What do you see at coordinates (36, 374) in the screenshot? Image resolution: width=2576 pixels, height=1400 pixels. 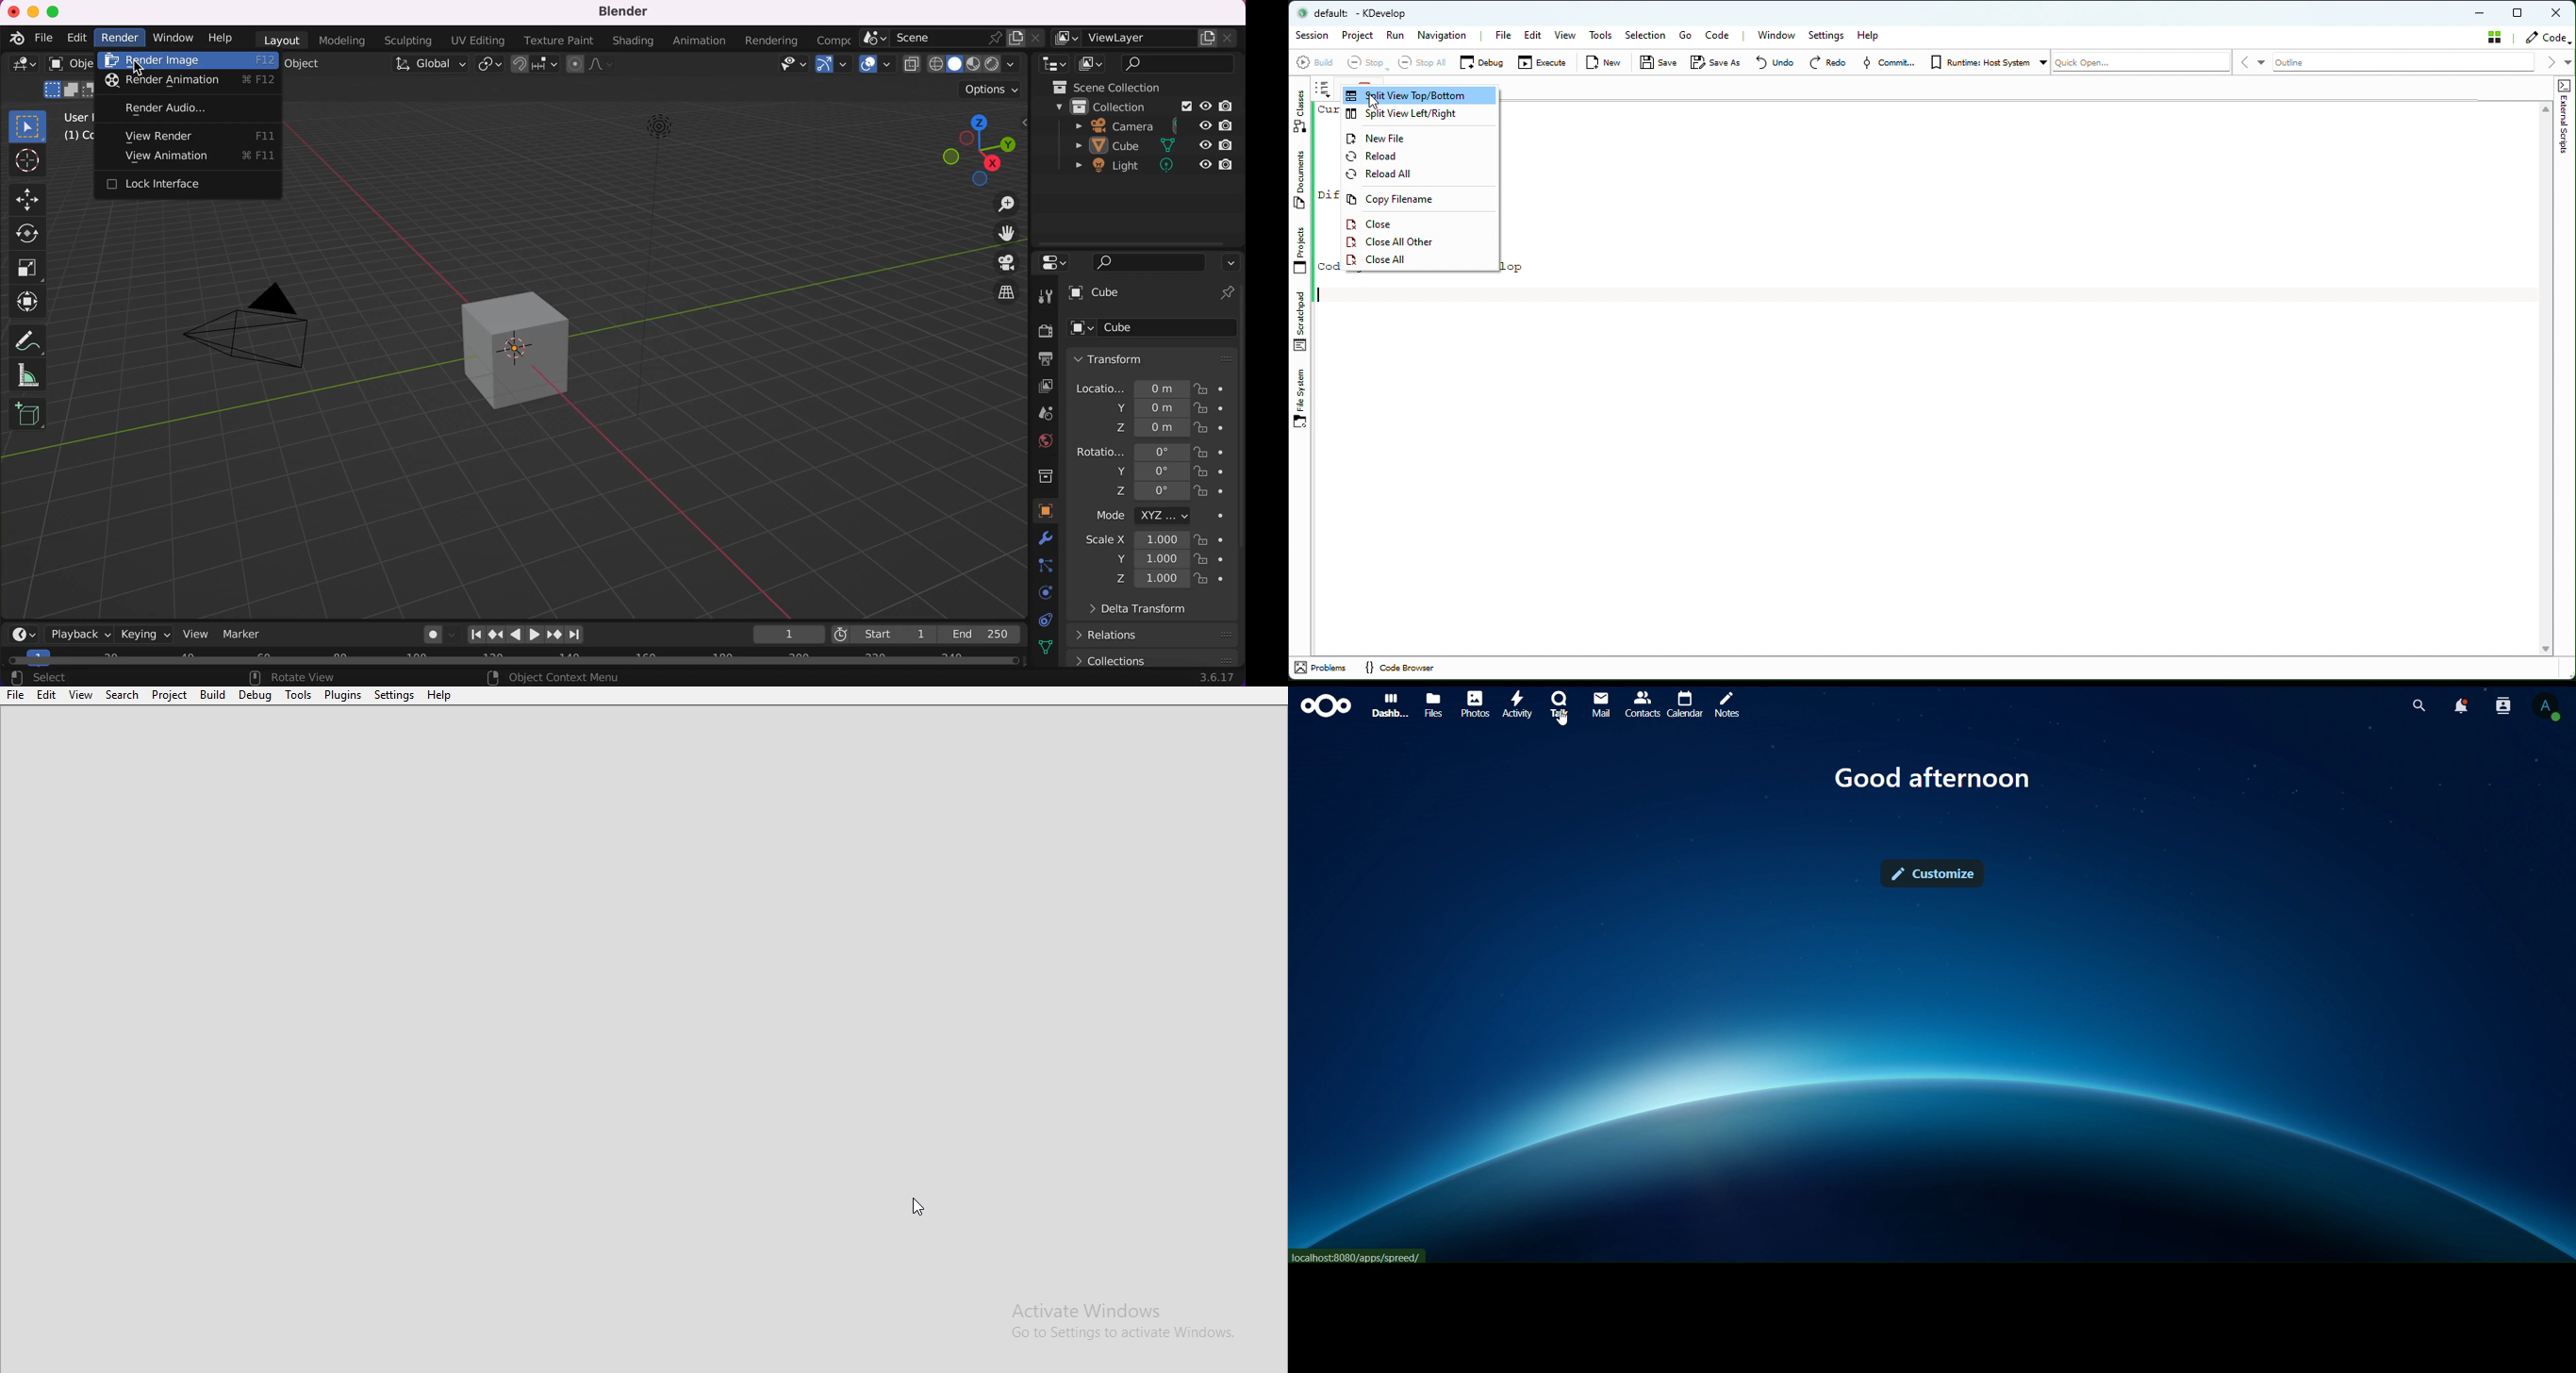 I see `measure` at bounding box center [36, 374].